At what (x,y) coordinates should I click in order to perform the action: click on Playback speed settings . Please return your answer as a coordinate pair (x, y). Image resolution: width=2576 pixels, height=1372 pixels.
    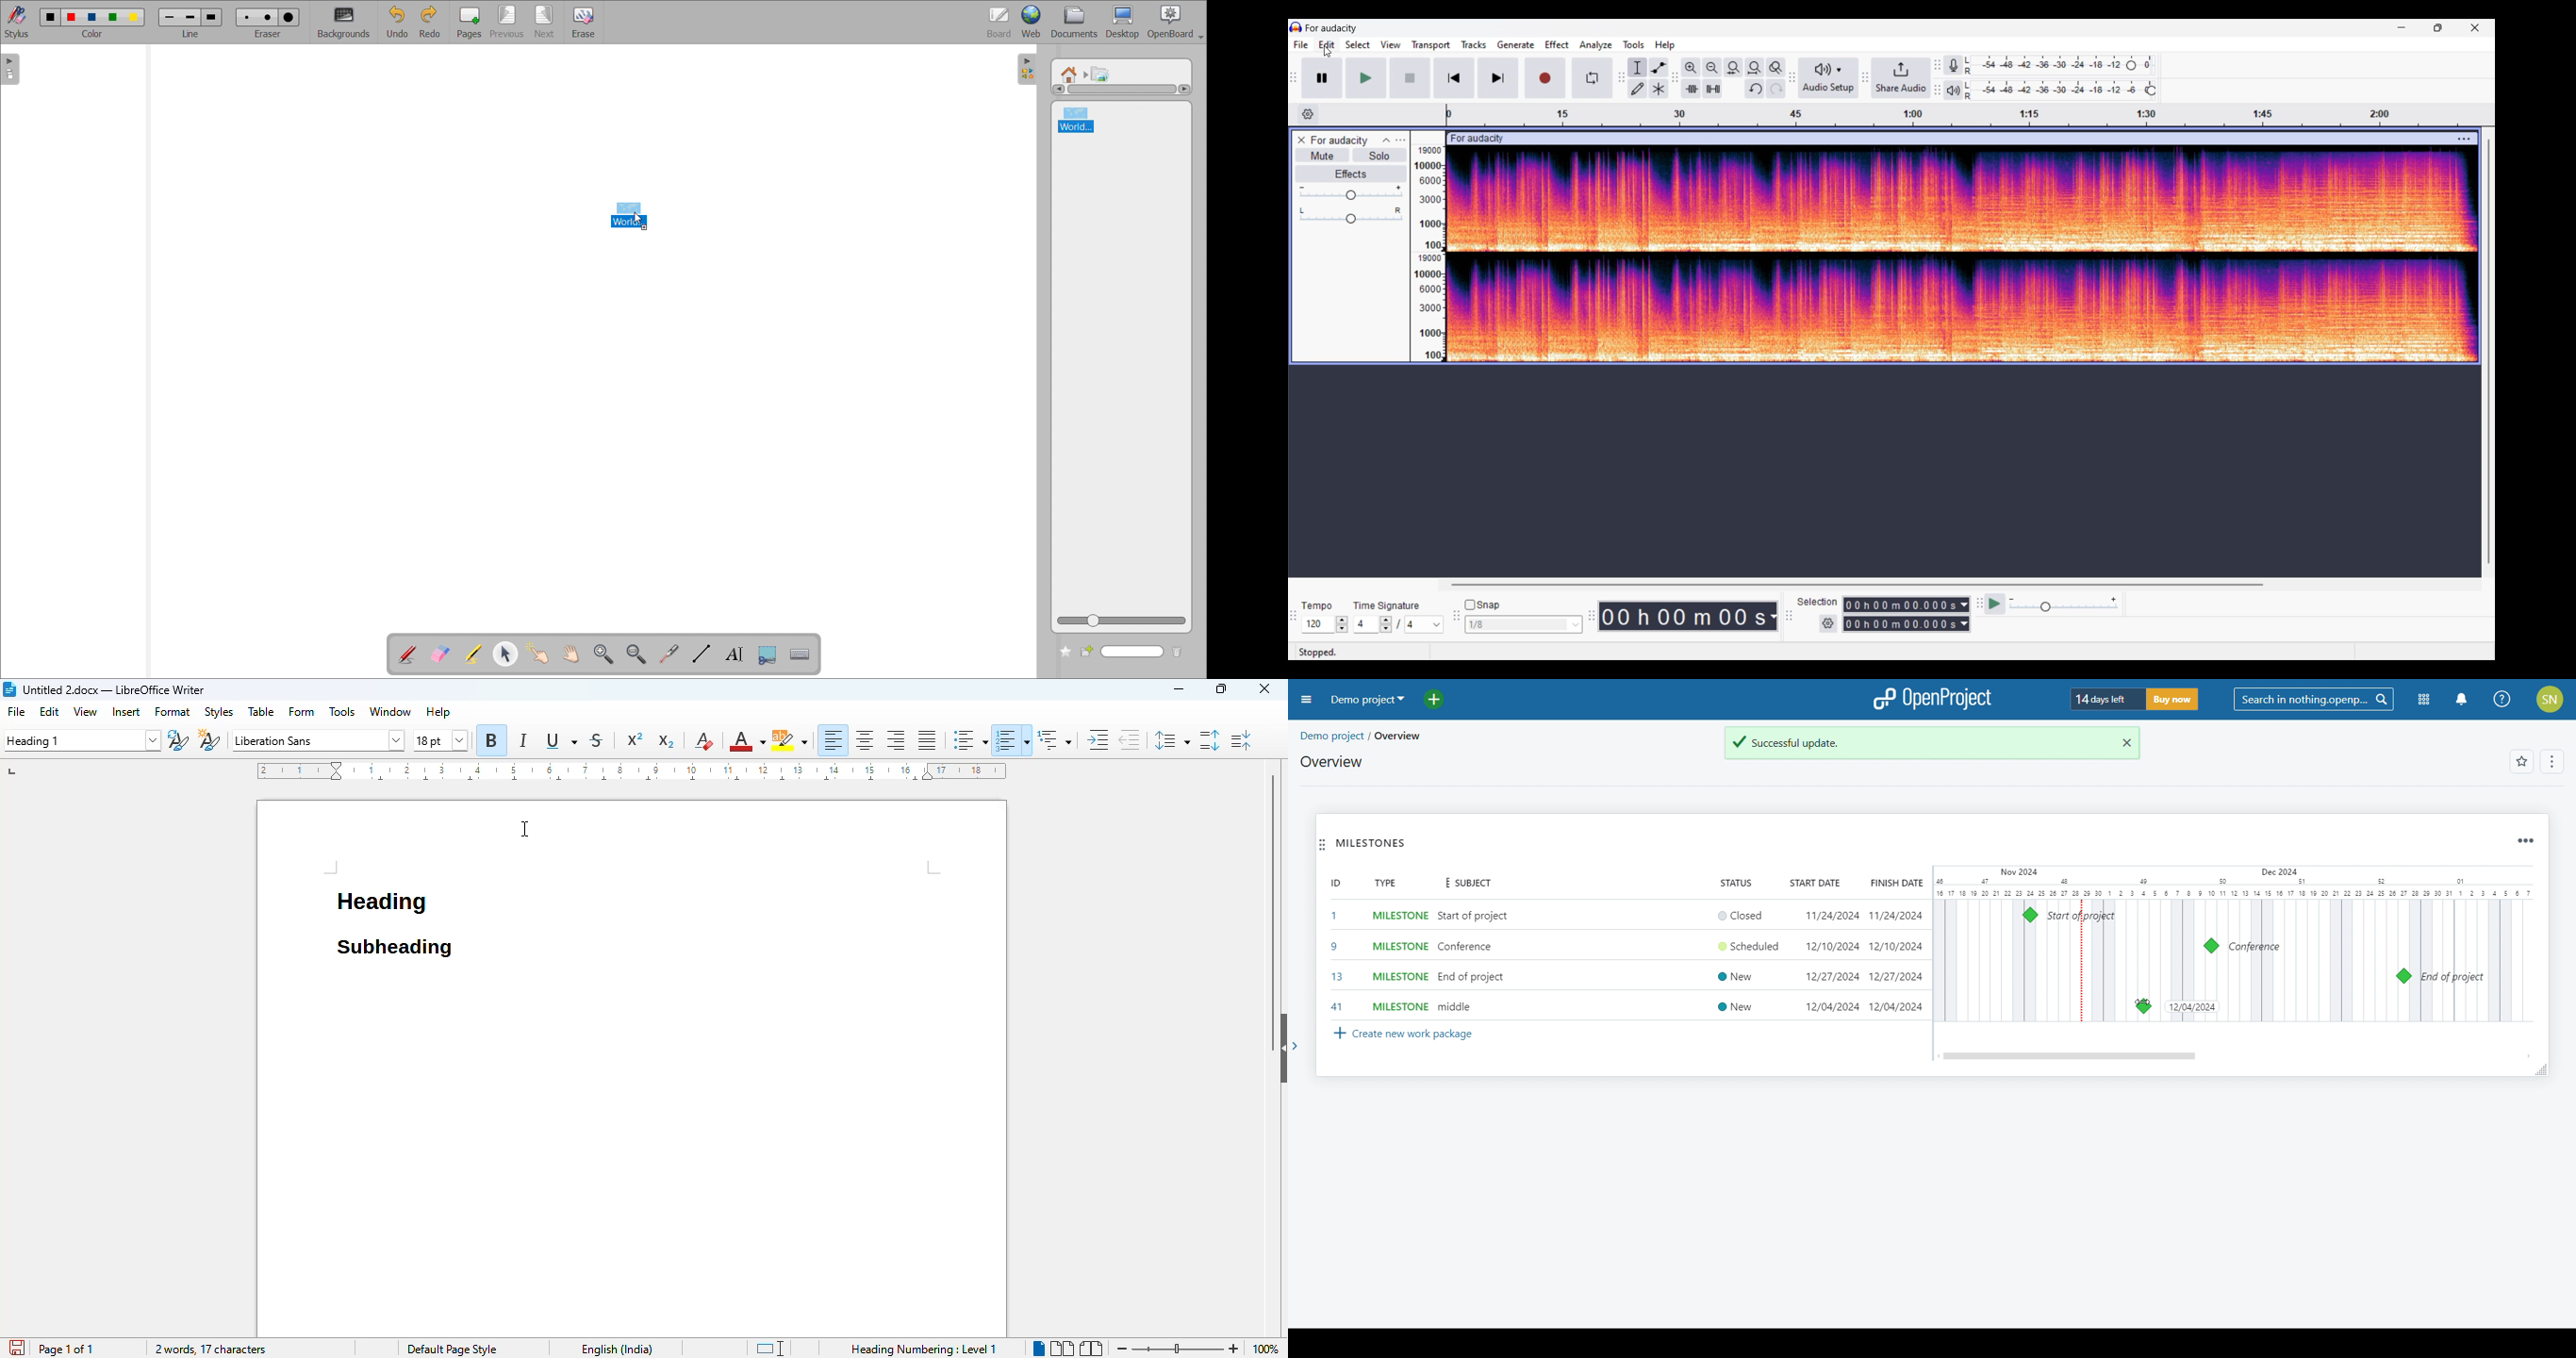
    Looking at the image, I should click on (2052, 604).